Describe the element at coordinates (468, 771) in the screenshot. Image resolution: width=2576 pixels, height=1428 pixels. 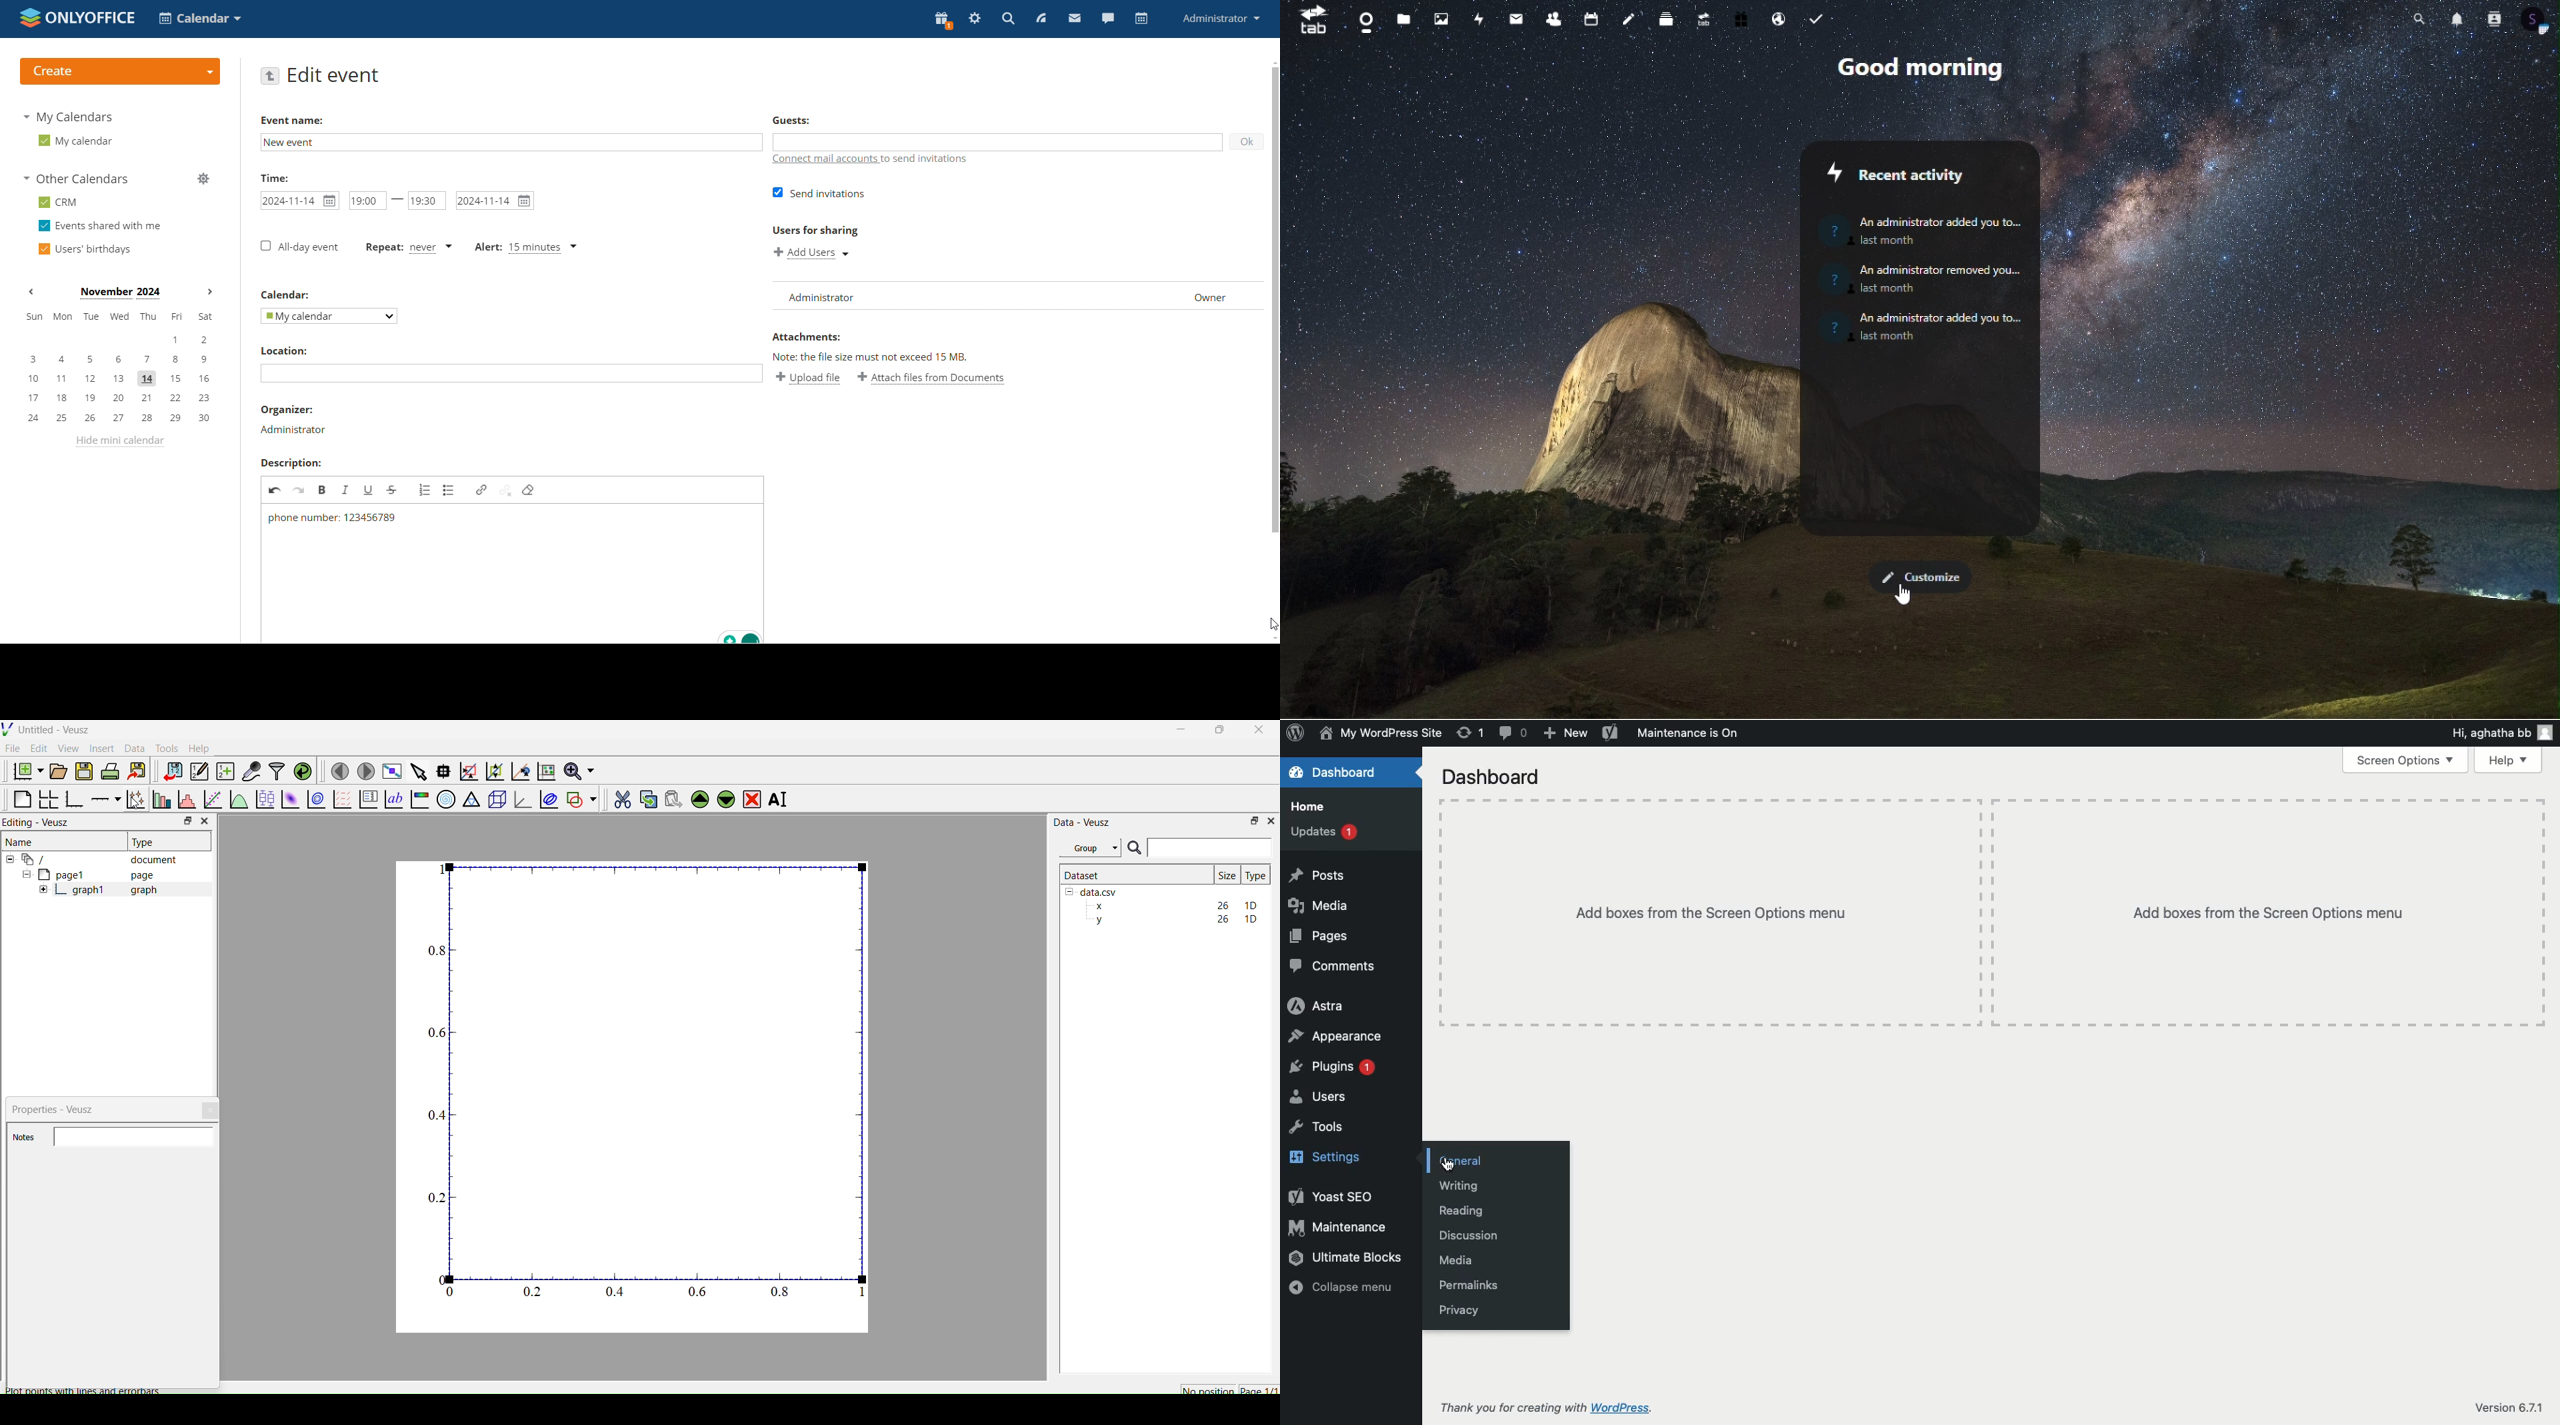
I see `Zoom graph axes` at that location.